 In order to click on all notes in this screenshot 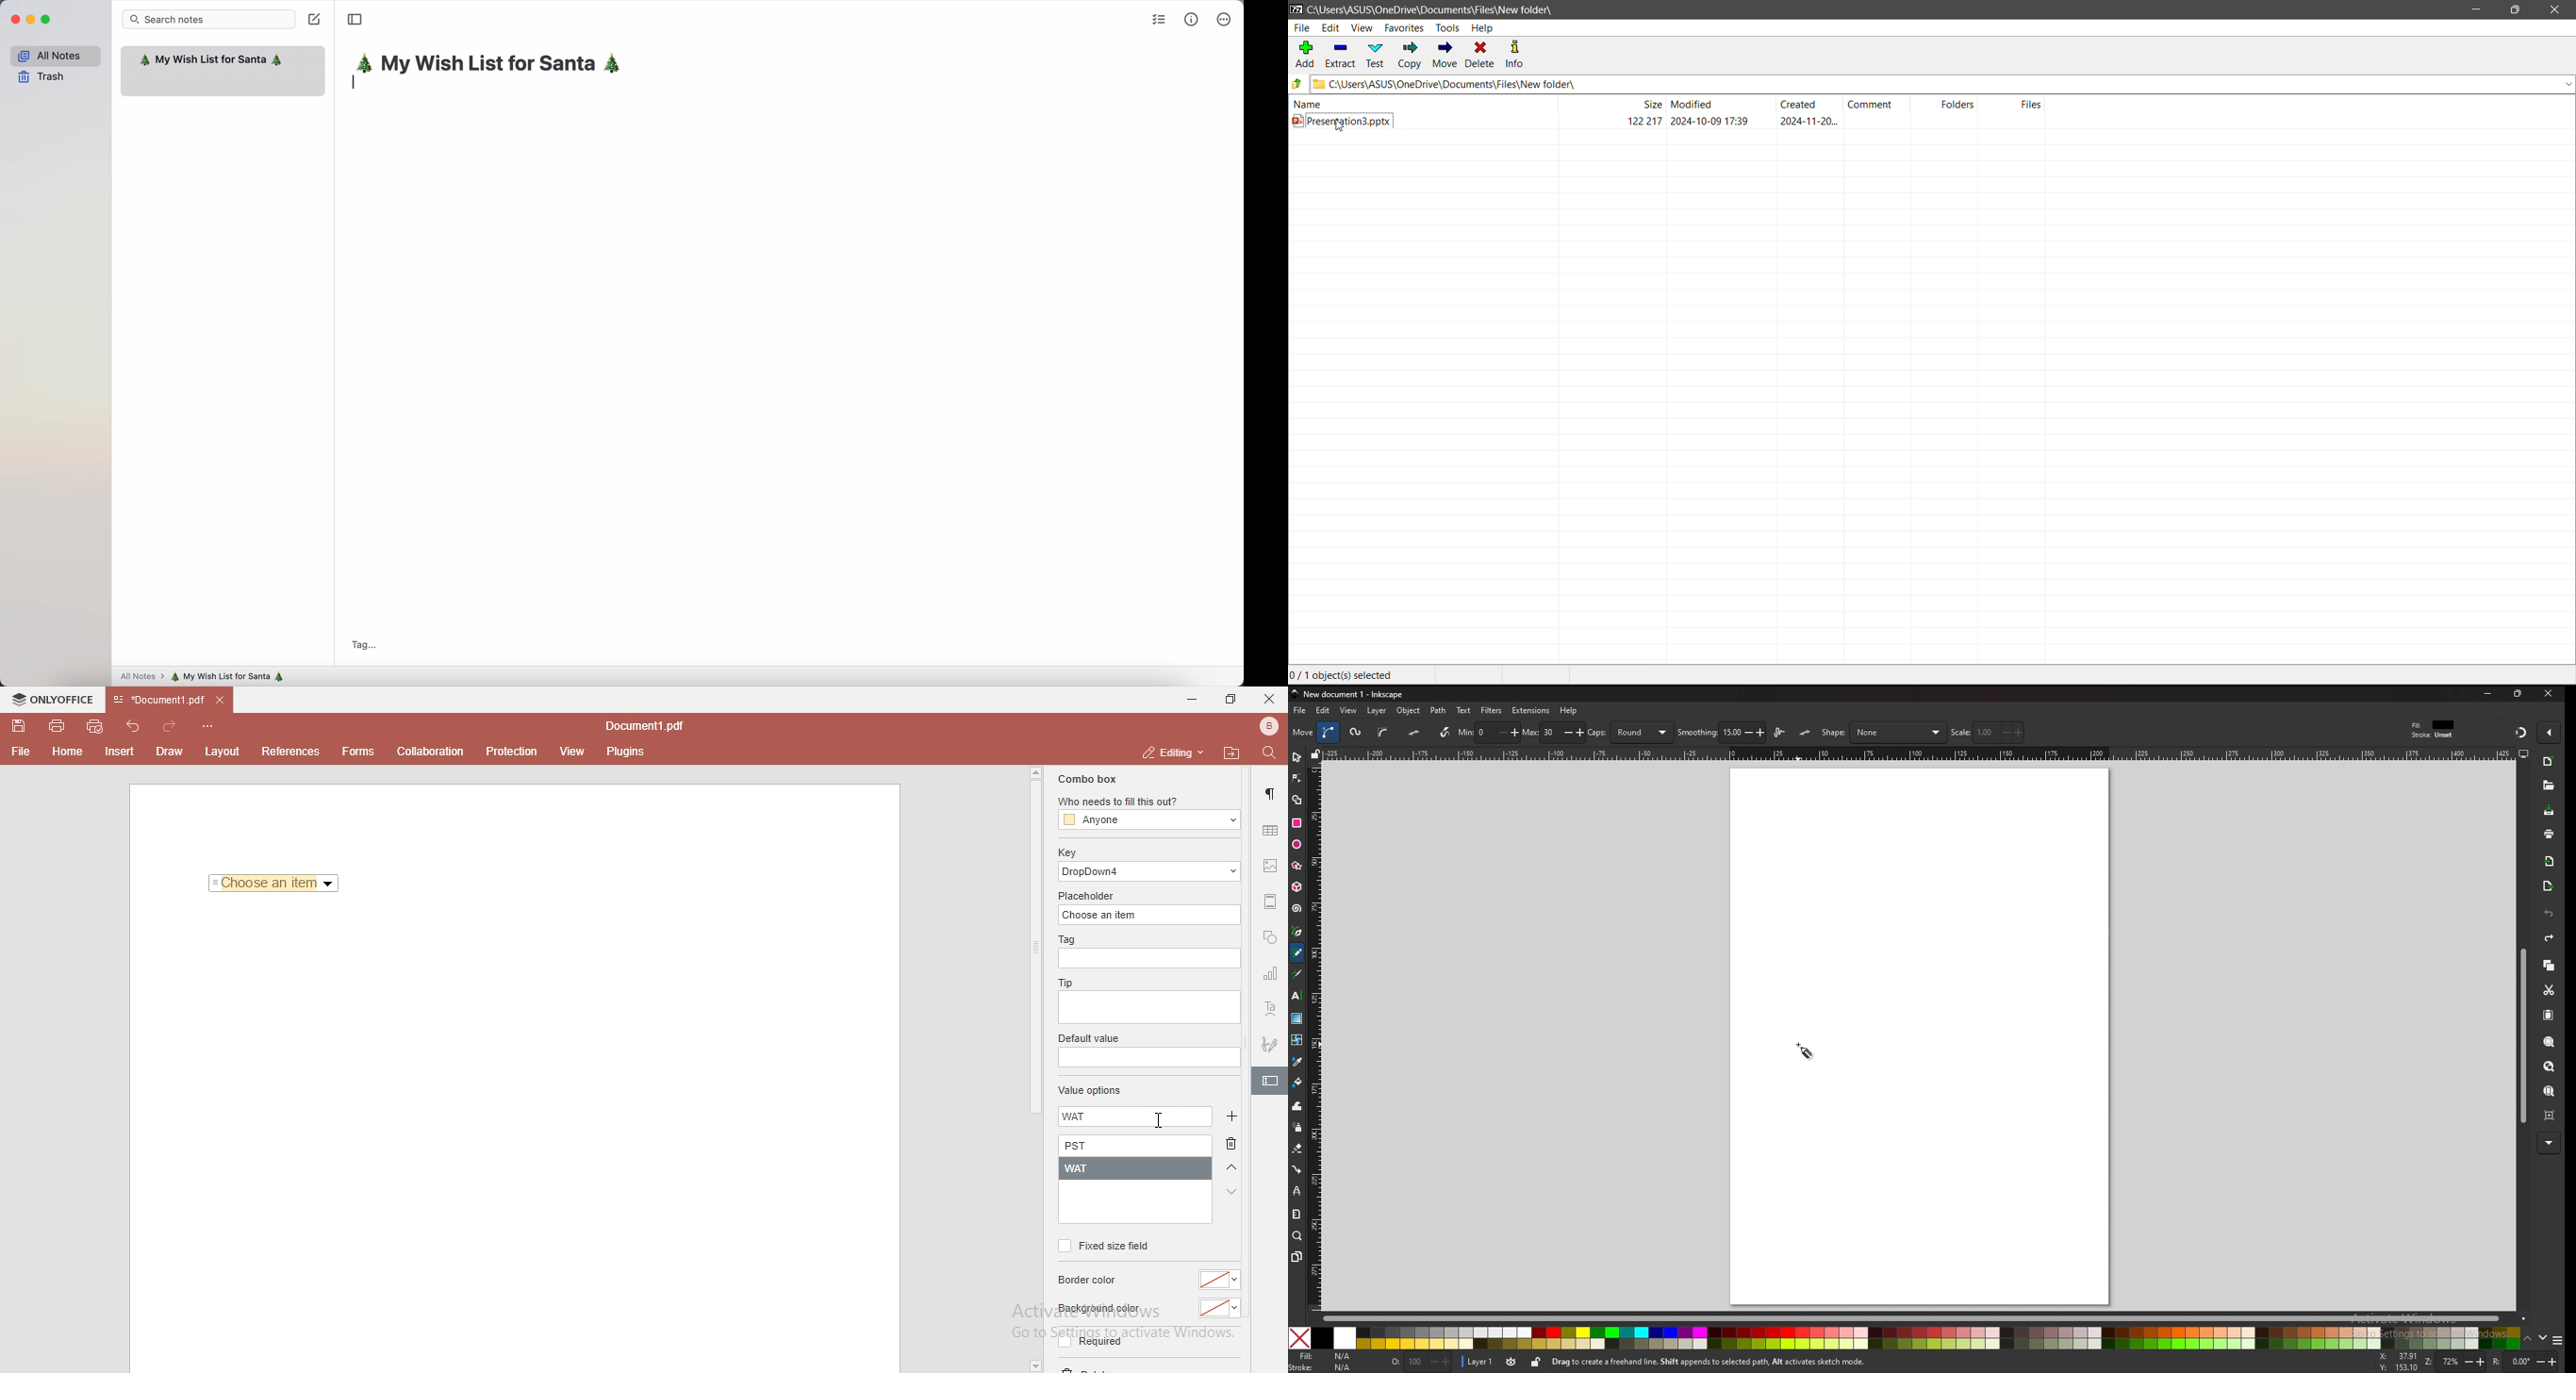, I will do `click(54, 54)`.